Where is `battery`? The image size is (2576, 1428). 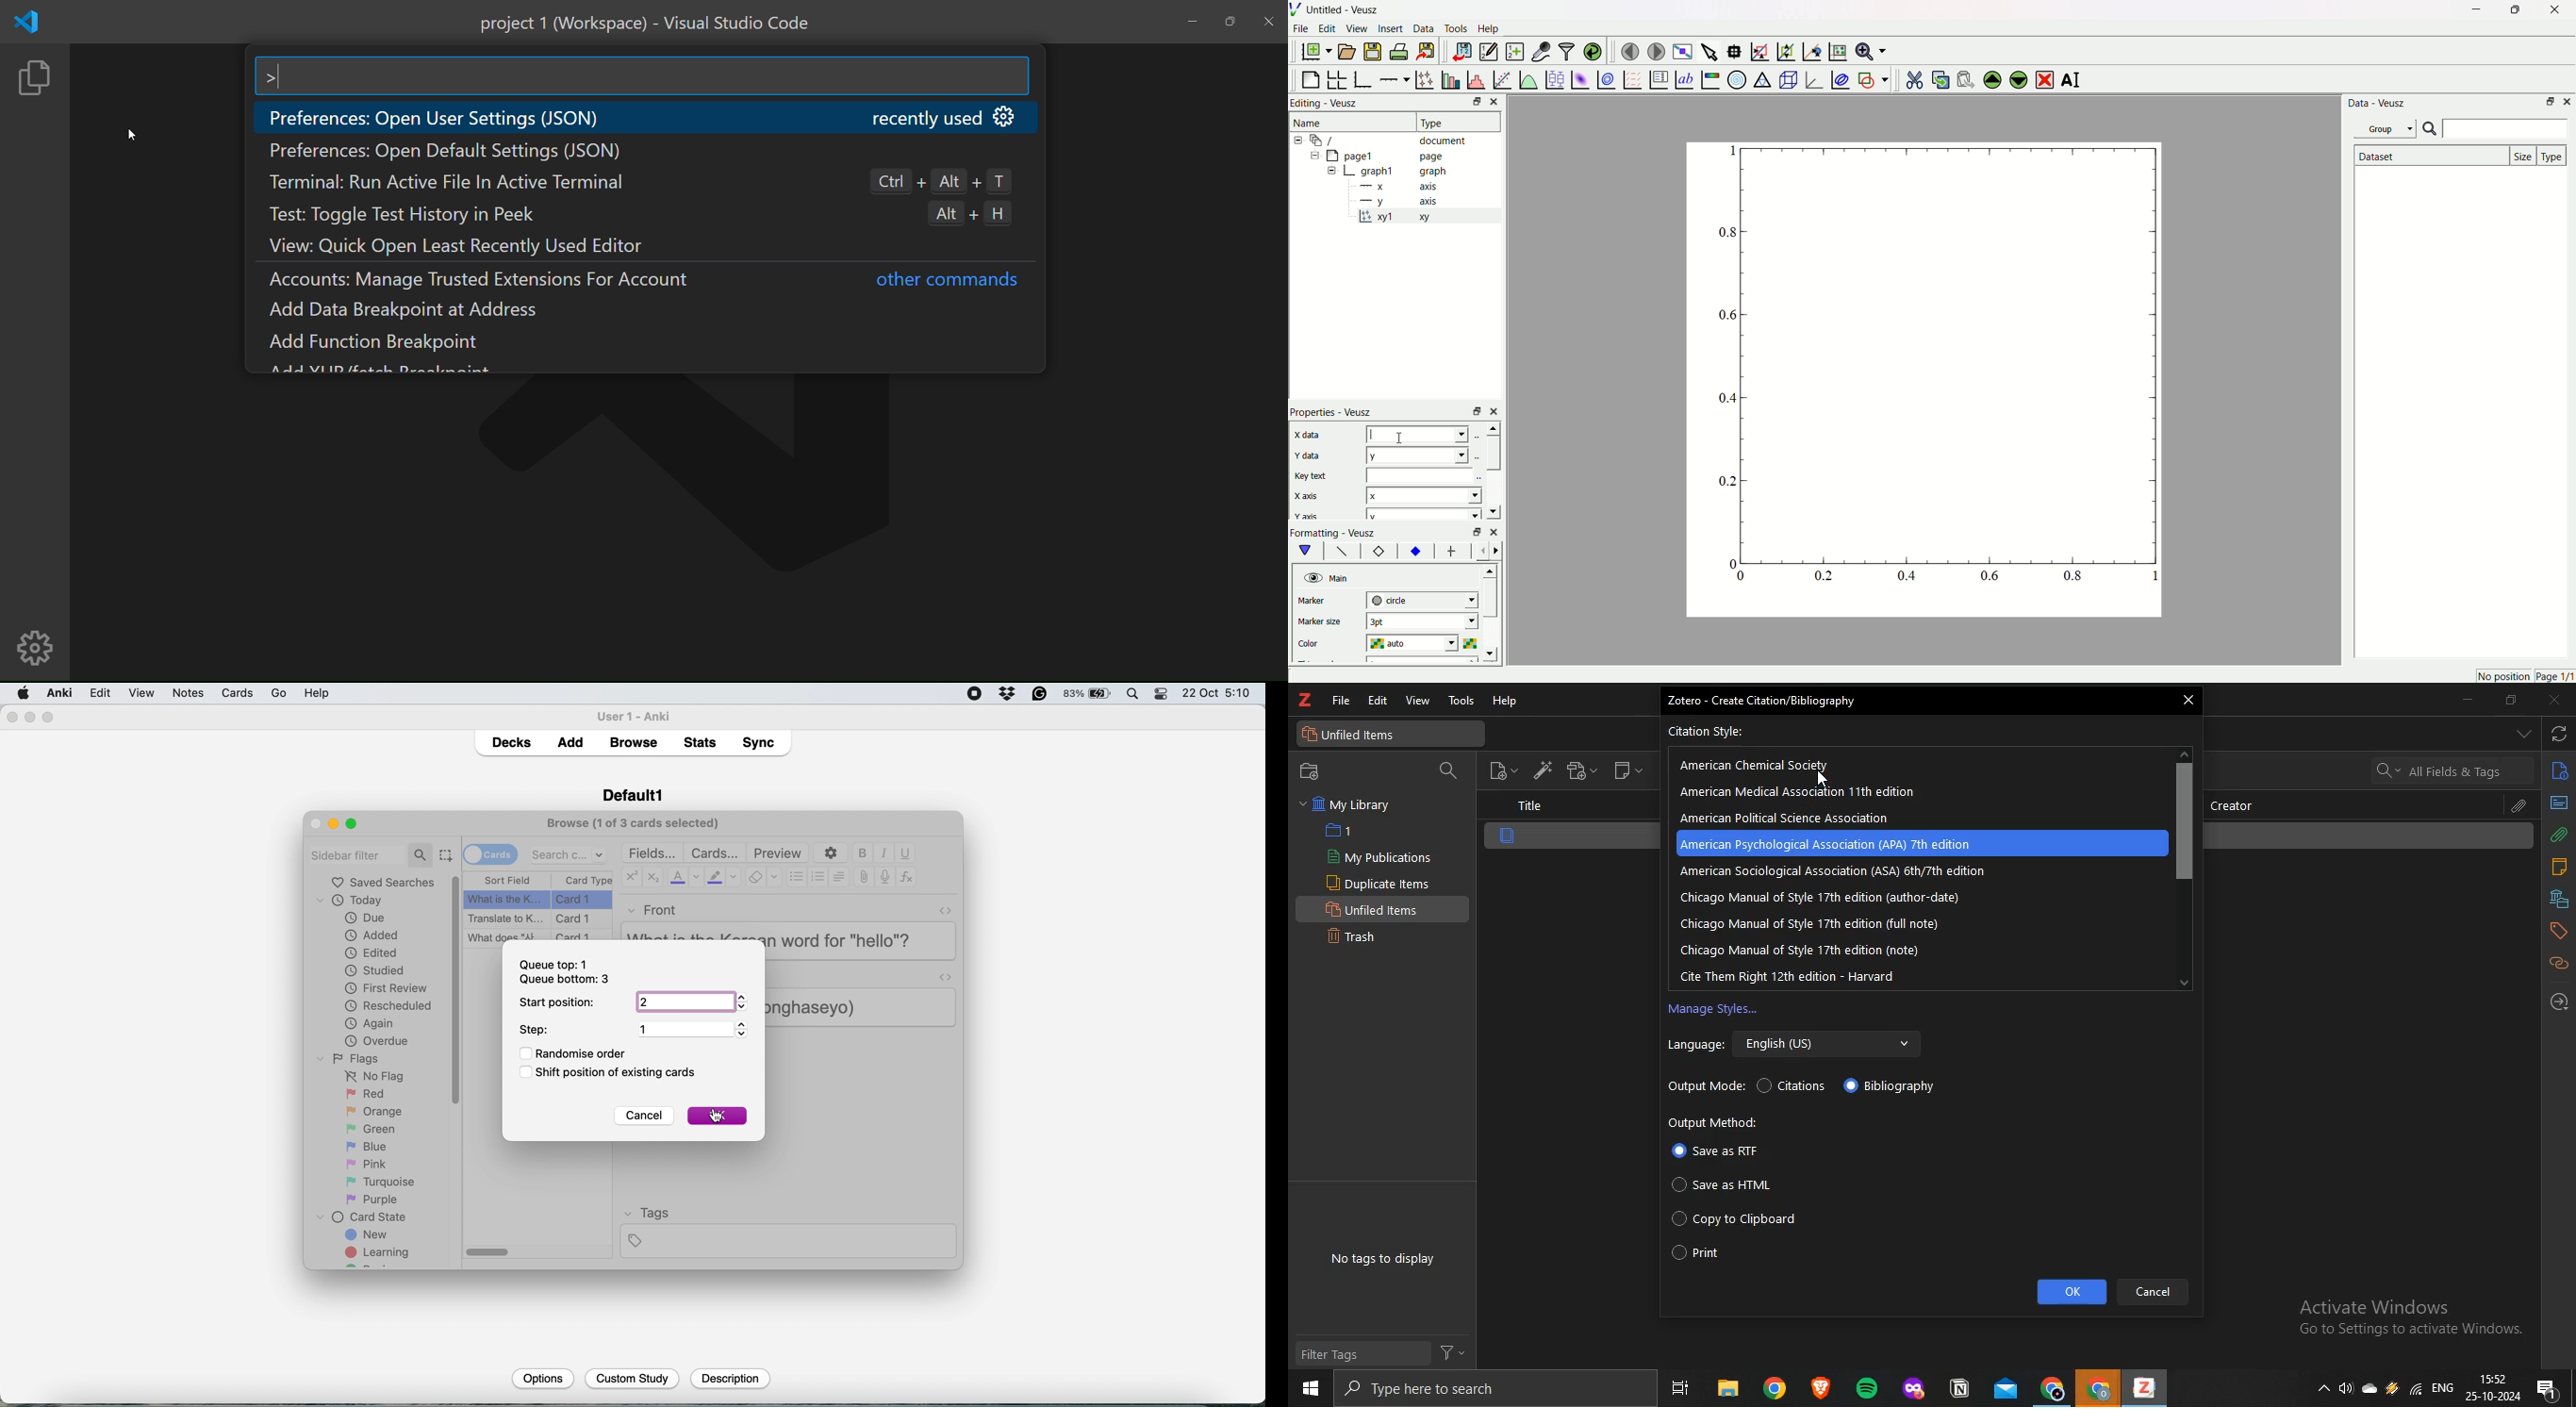
battery is located at coordinates (1088, 694).